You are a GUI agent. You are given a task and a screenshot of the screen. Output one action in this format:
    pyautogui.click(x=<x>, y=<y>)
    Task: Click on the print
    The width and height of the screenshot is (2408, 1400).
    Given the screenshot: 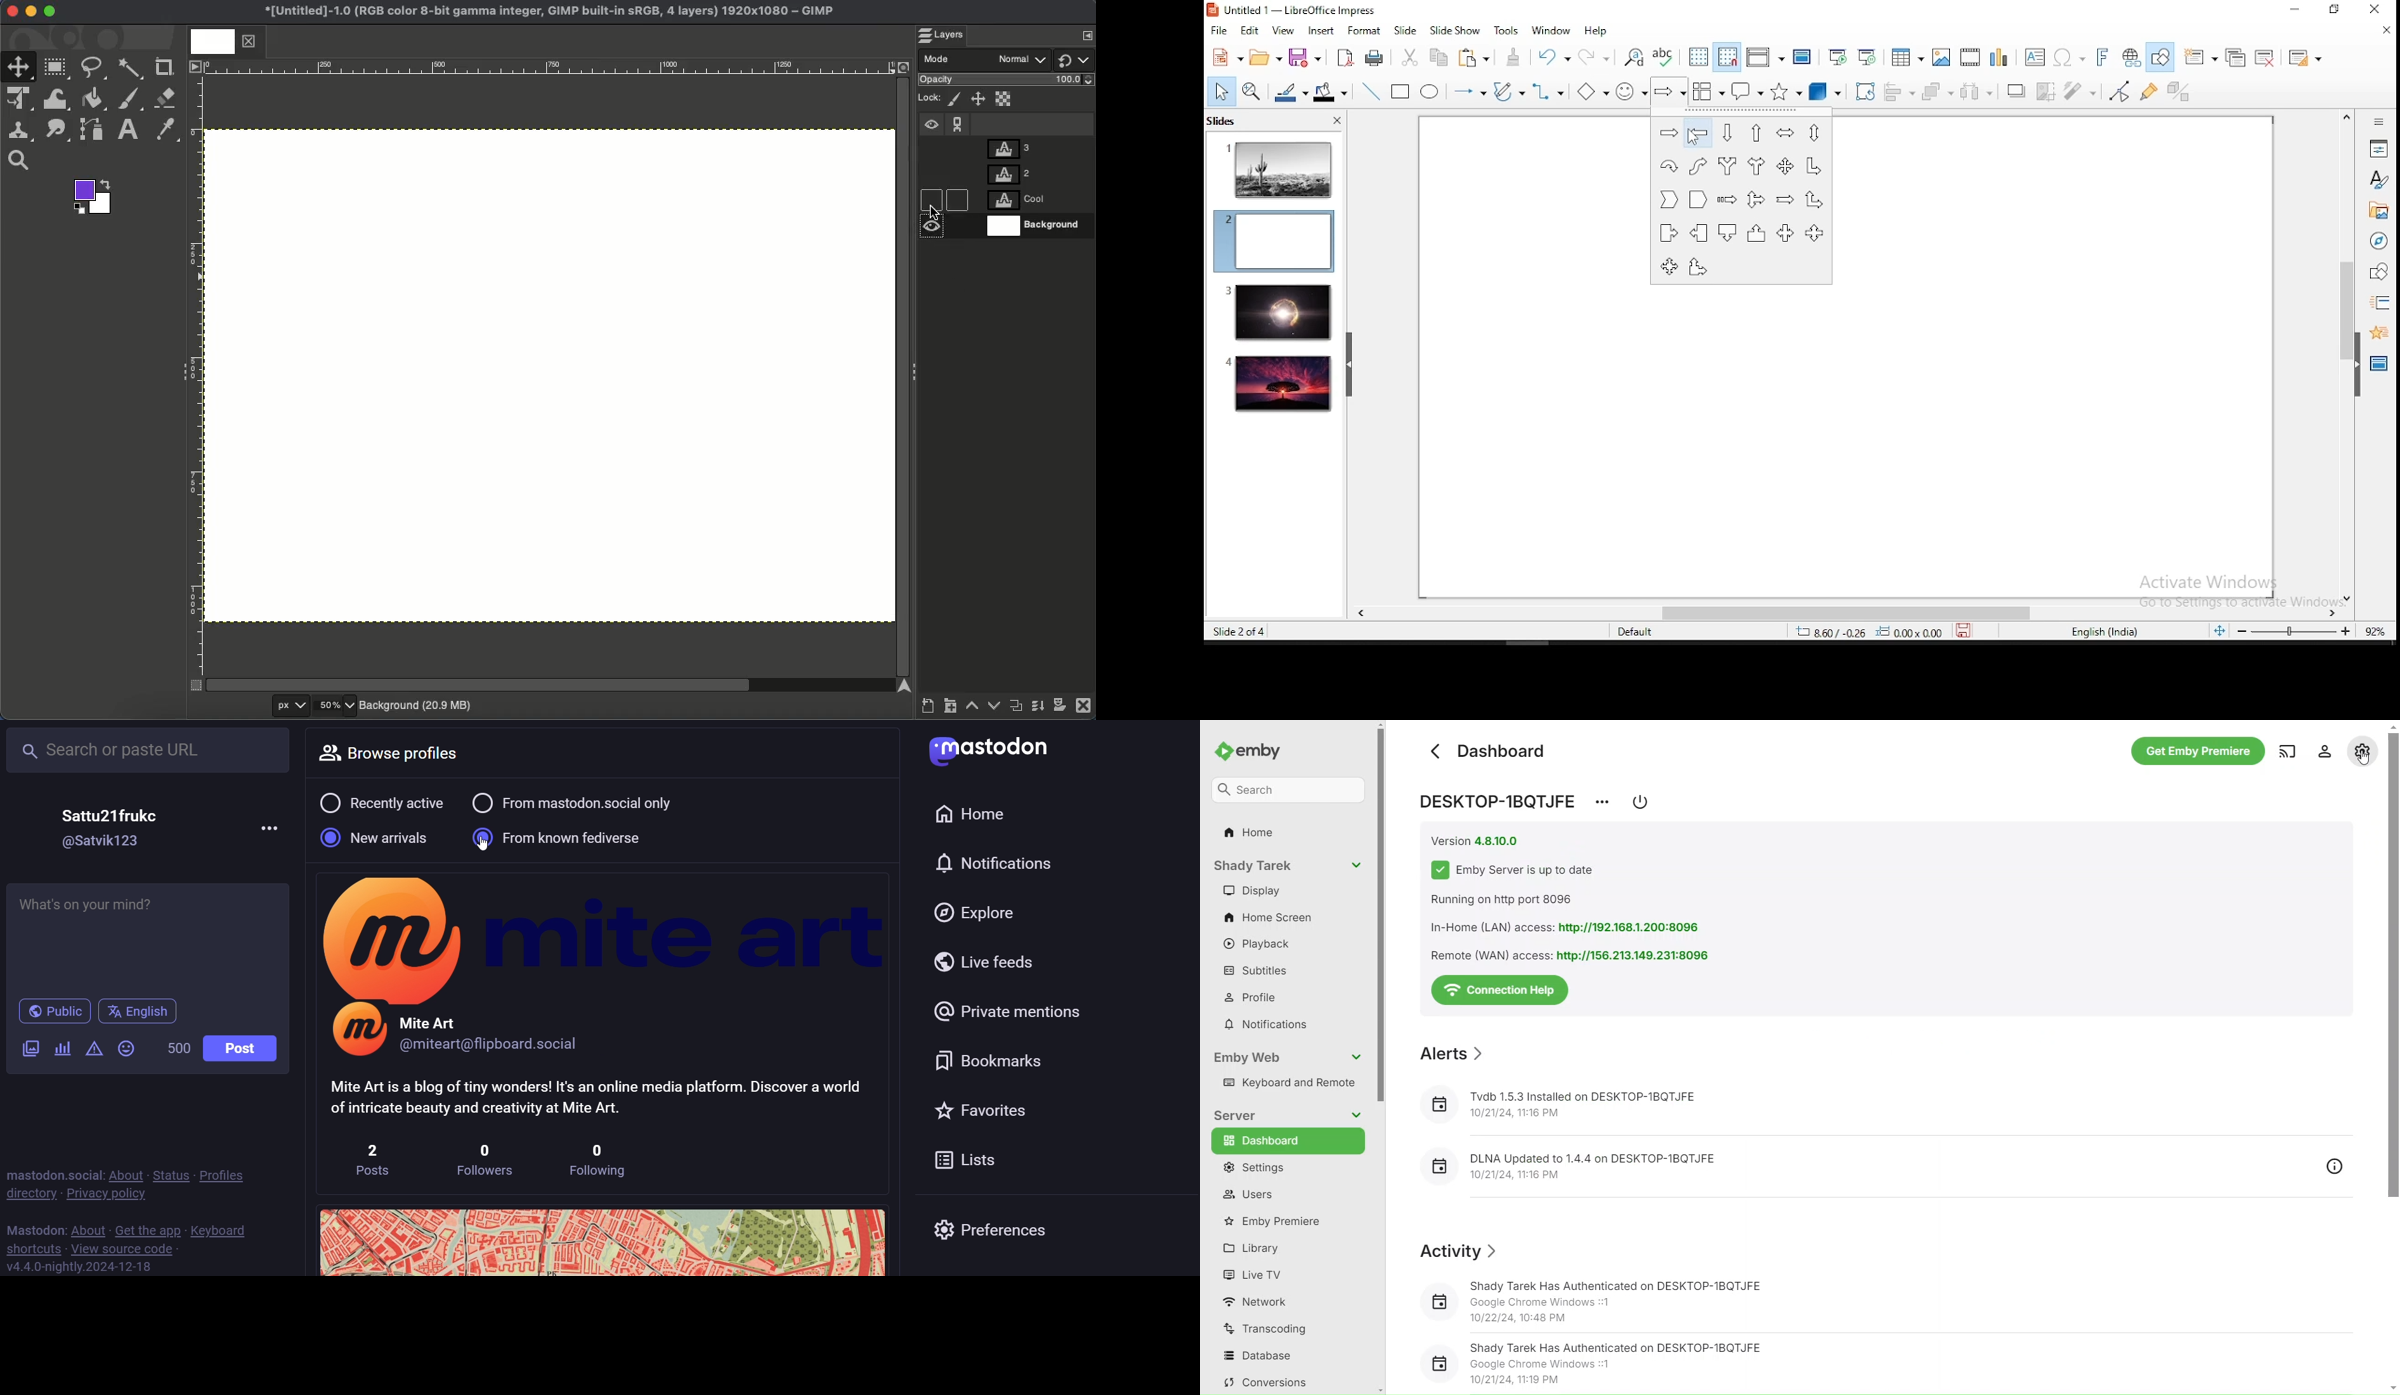 What is the action you would take?
    pyautogui.click(x=1376, y=57)
    